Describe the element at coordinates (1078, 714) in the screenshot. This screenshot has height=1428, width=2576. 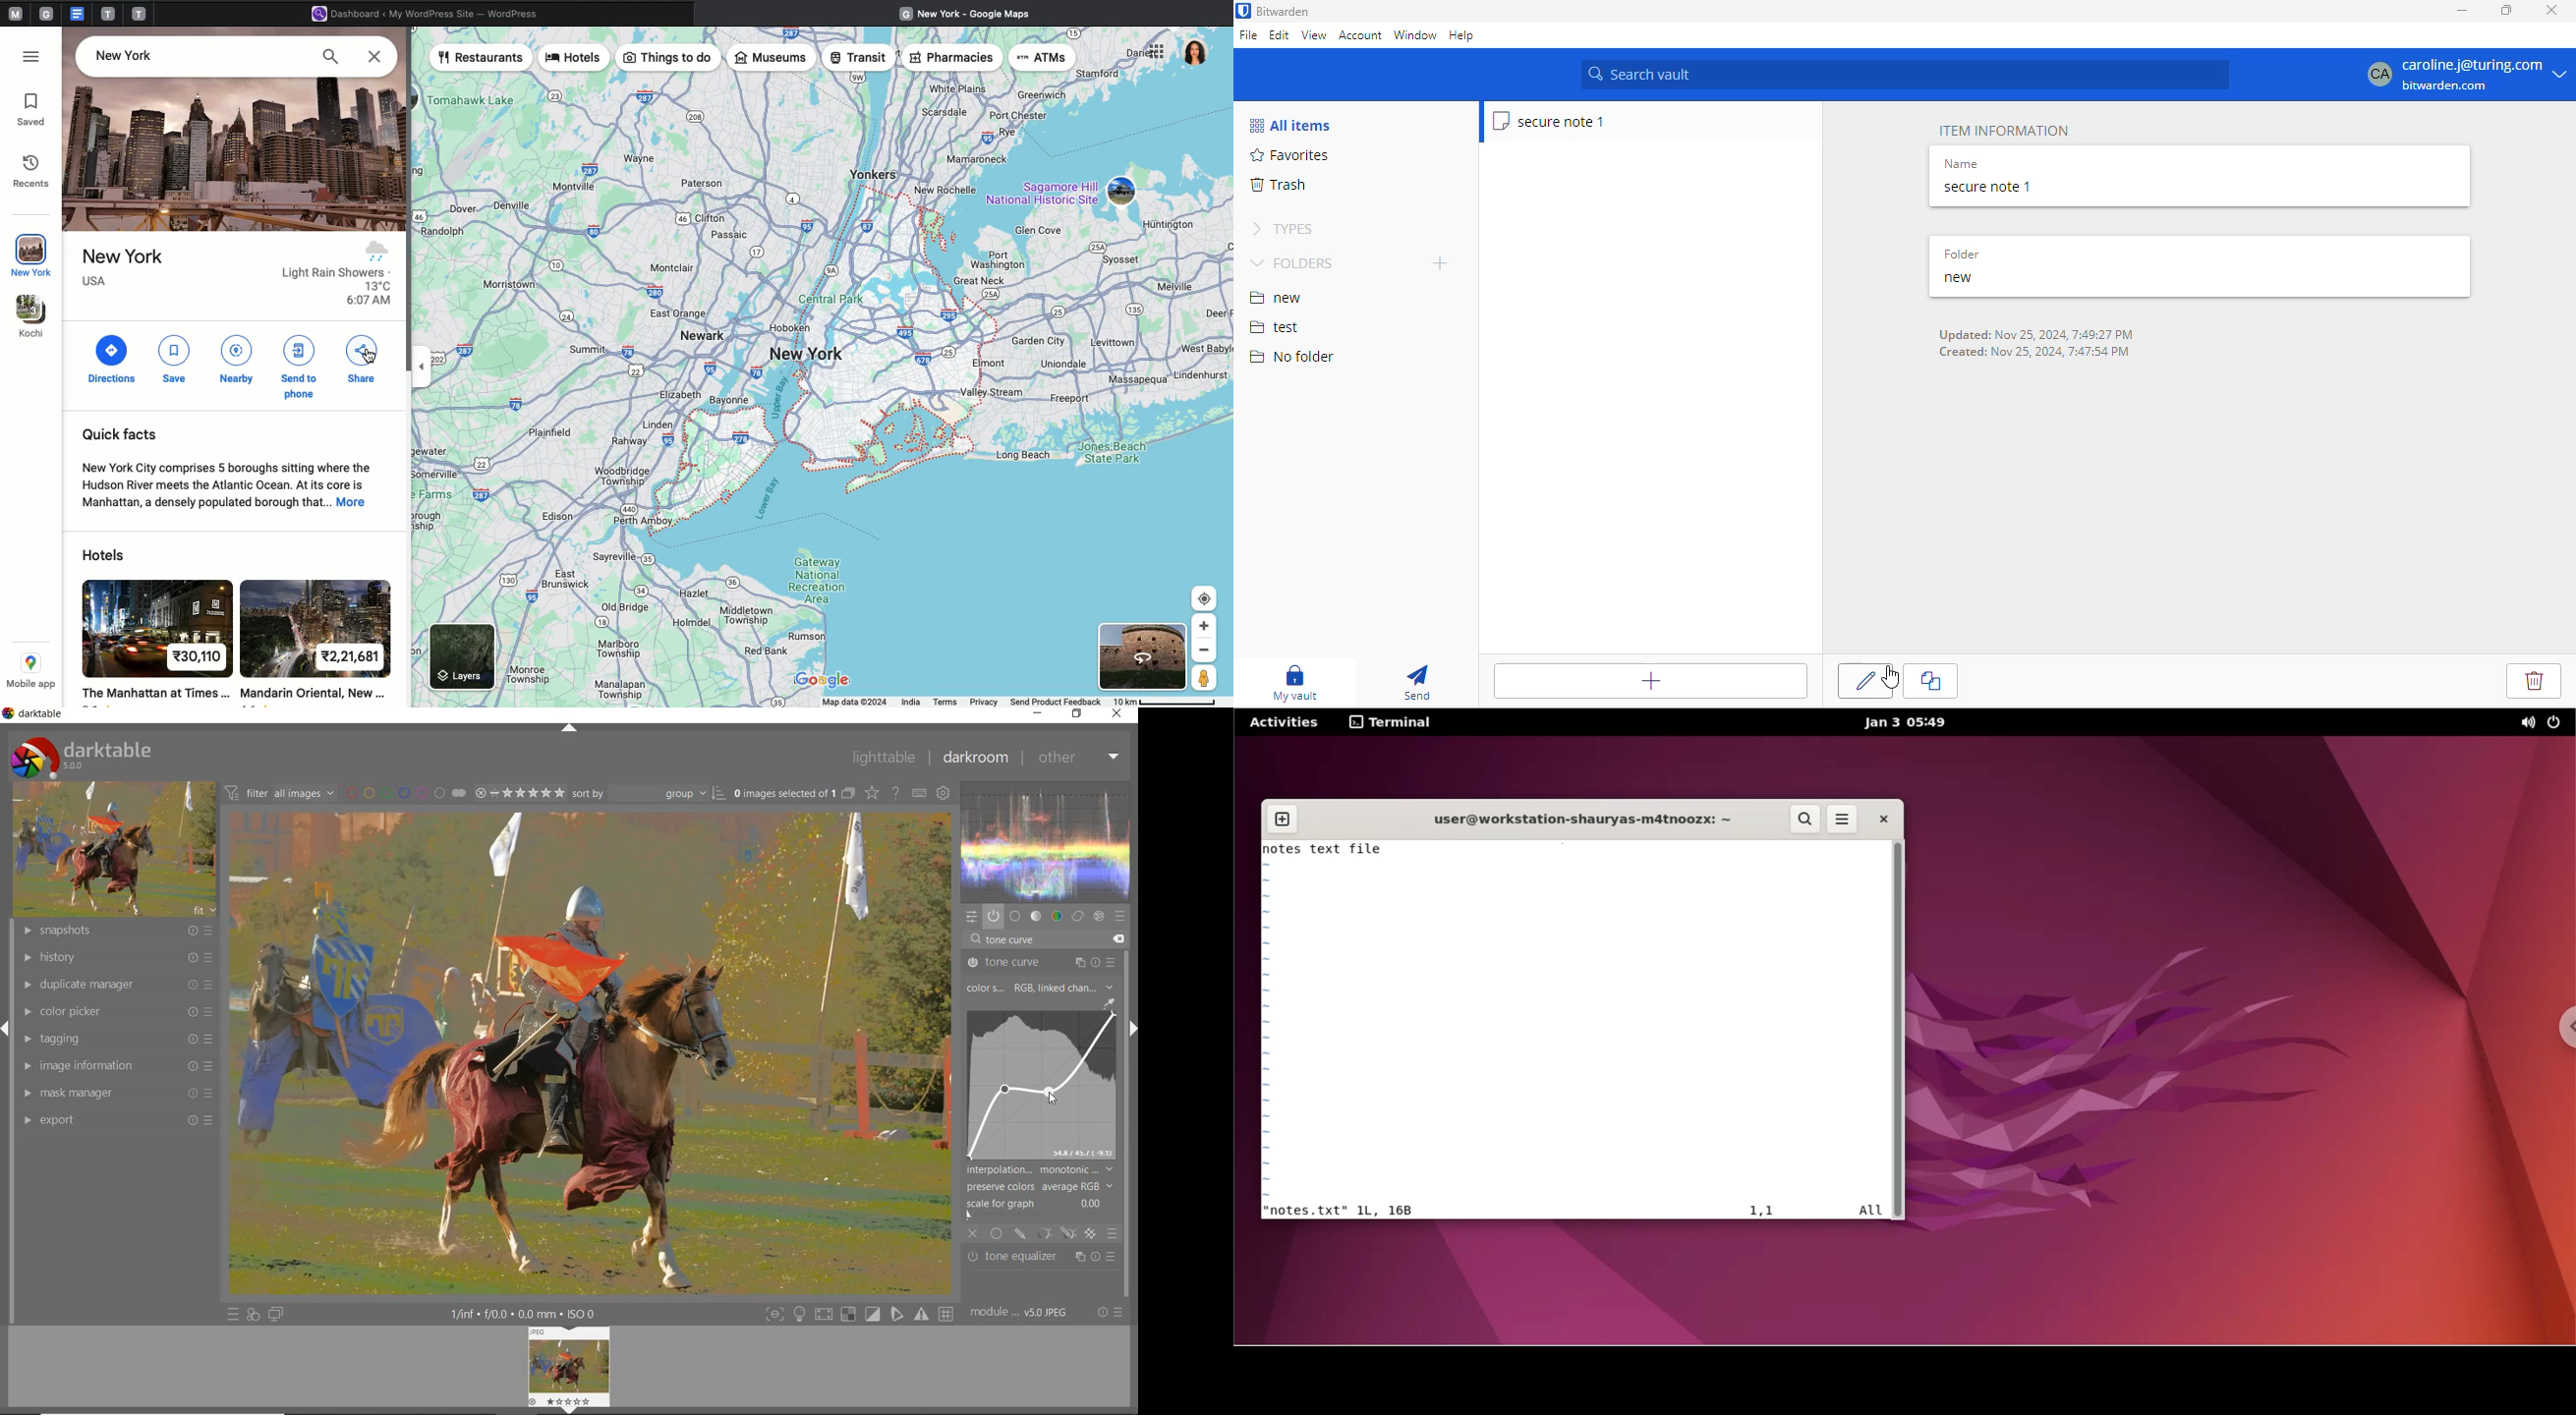
I see `restore` at that location.